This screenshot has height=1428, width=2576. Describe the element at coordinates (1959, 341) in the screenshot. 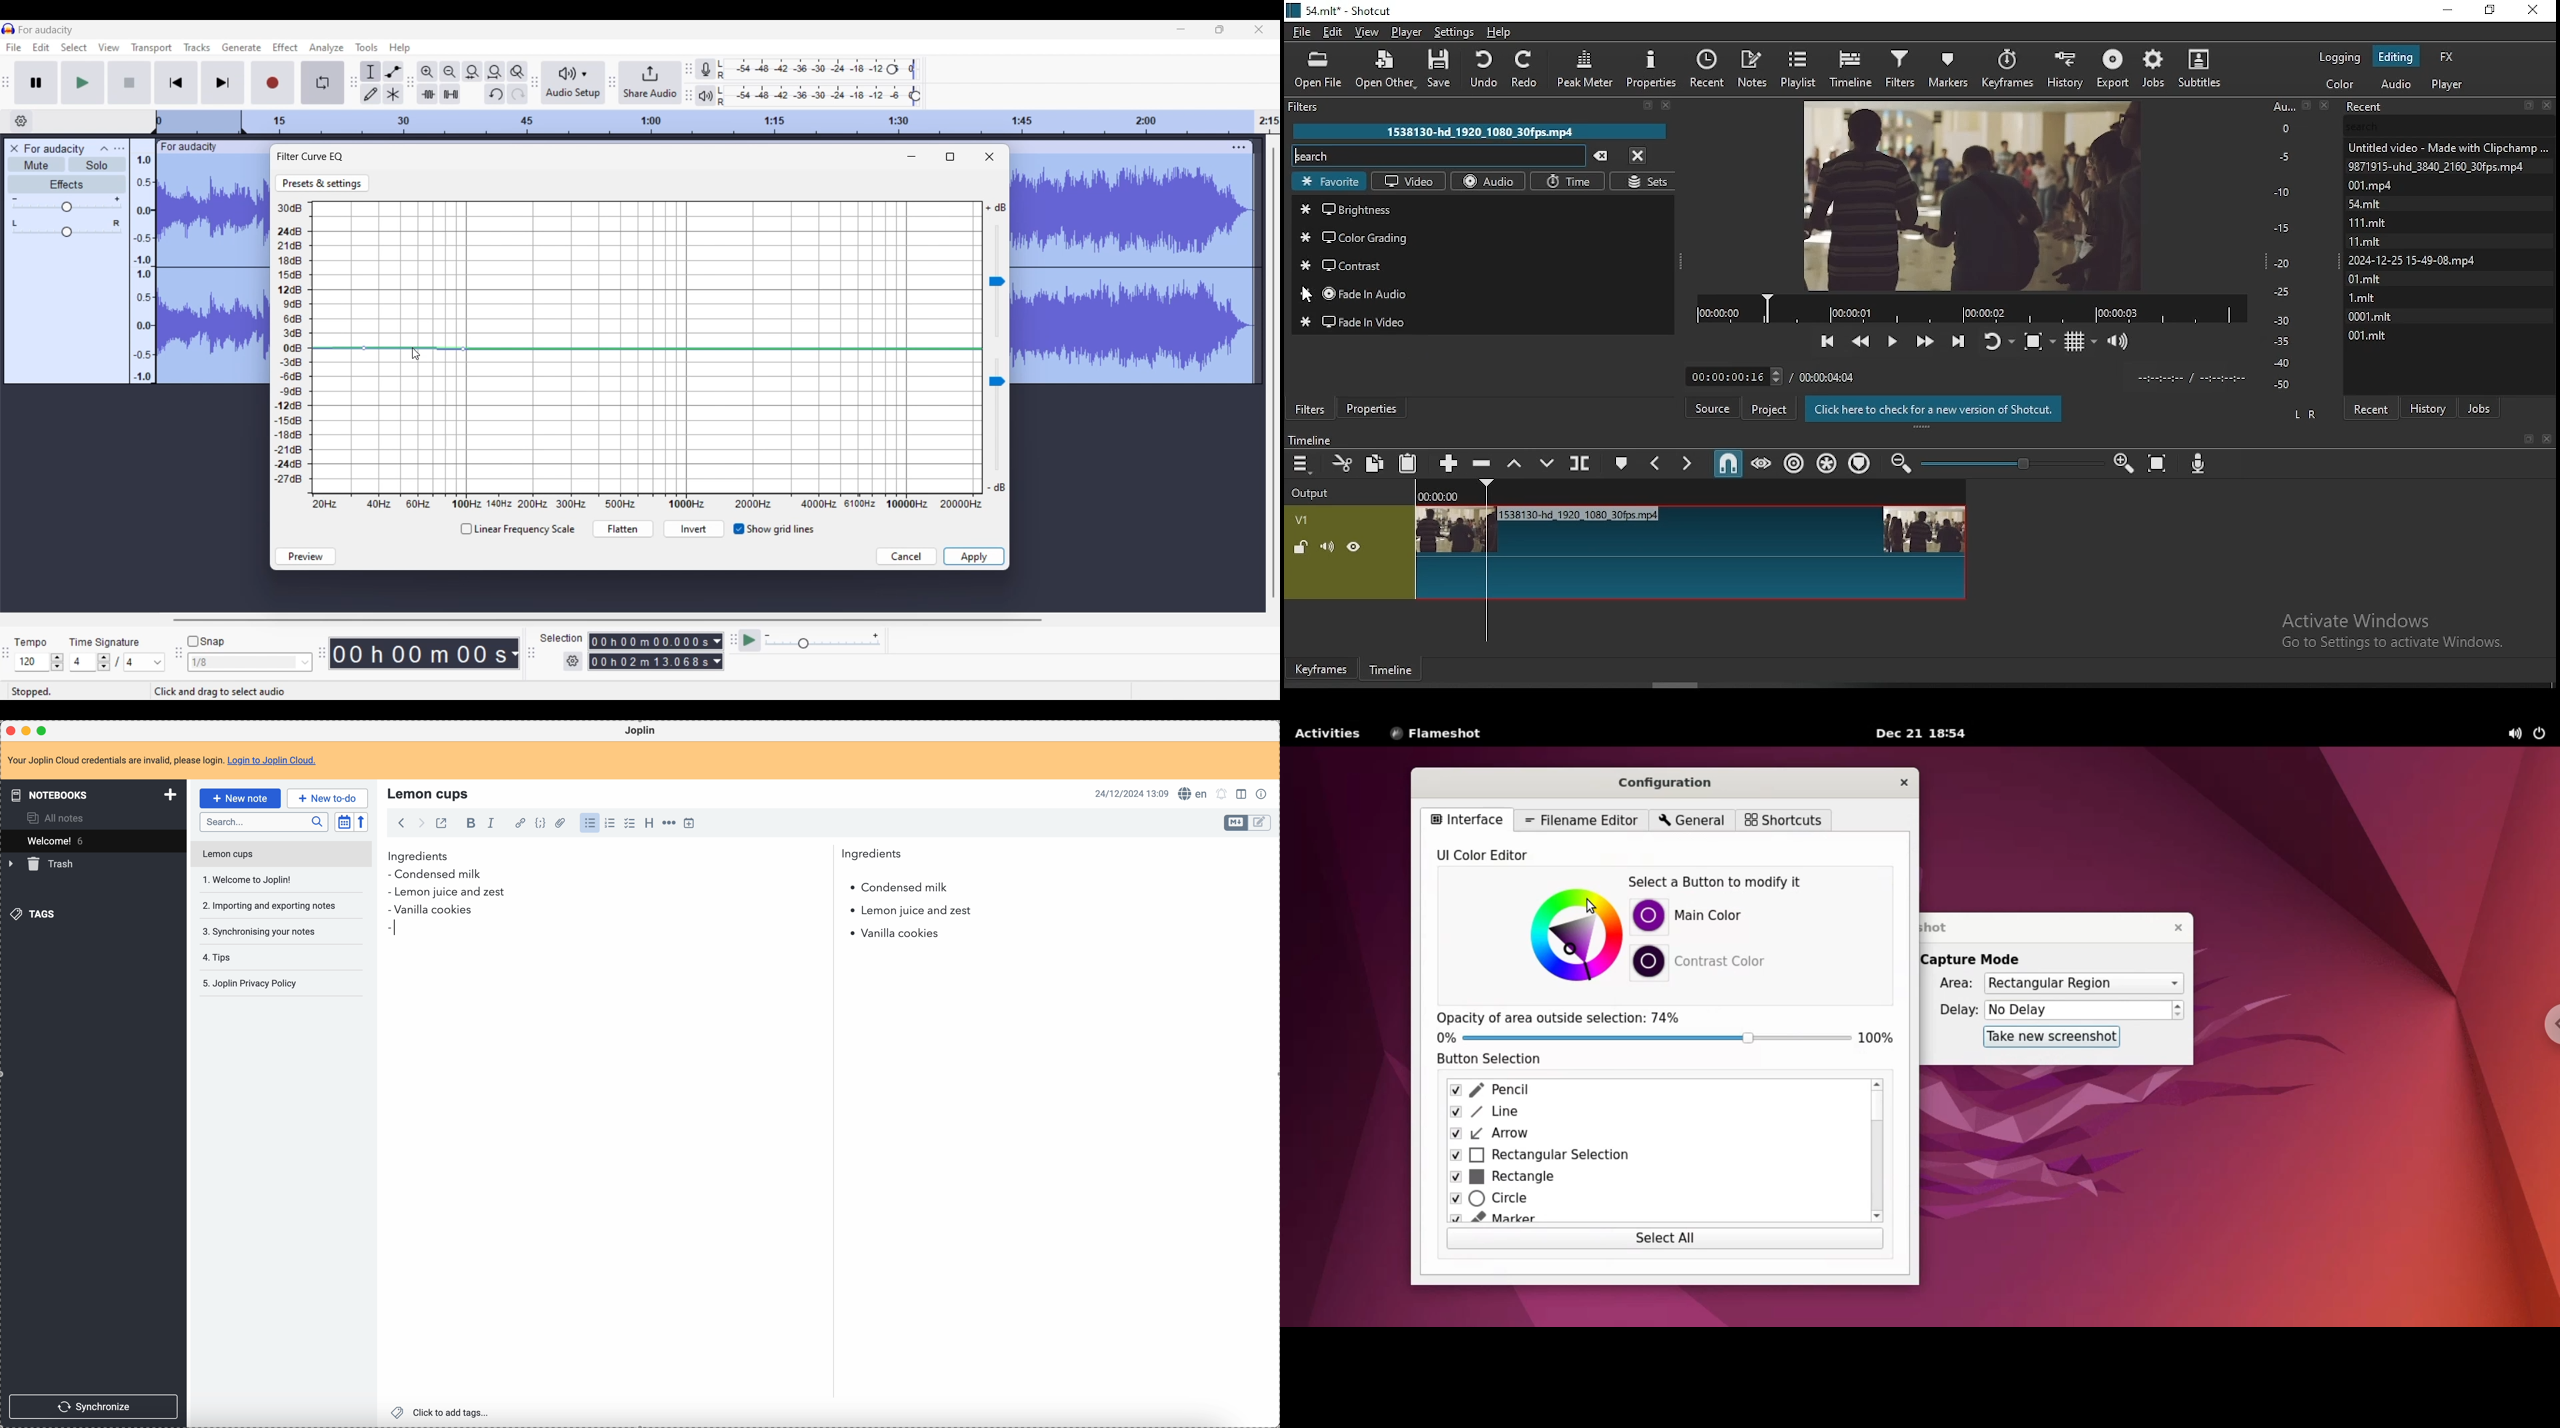

I see `skip to the next point` at that location.